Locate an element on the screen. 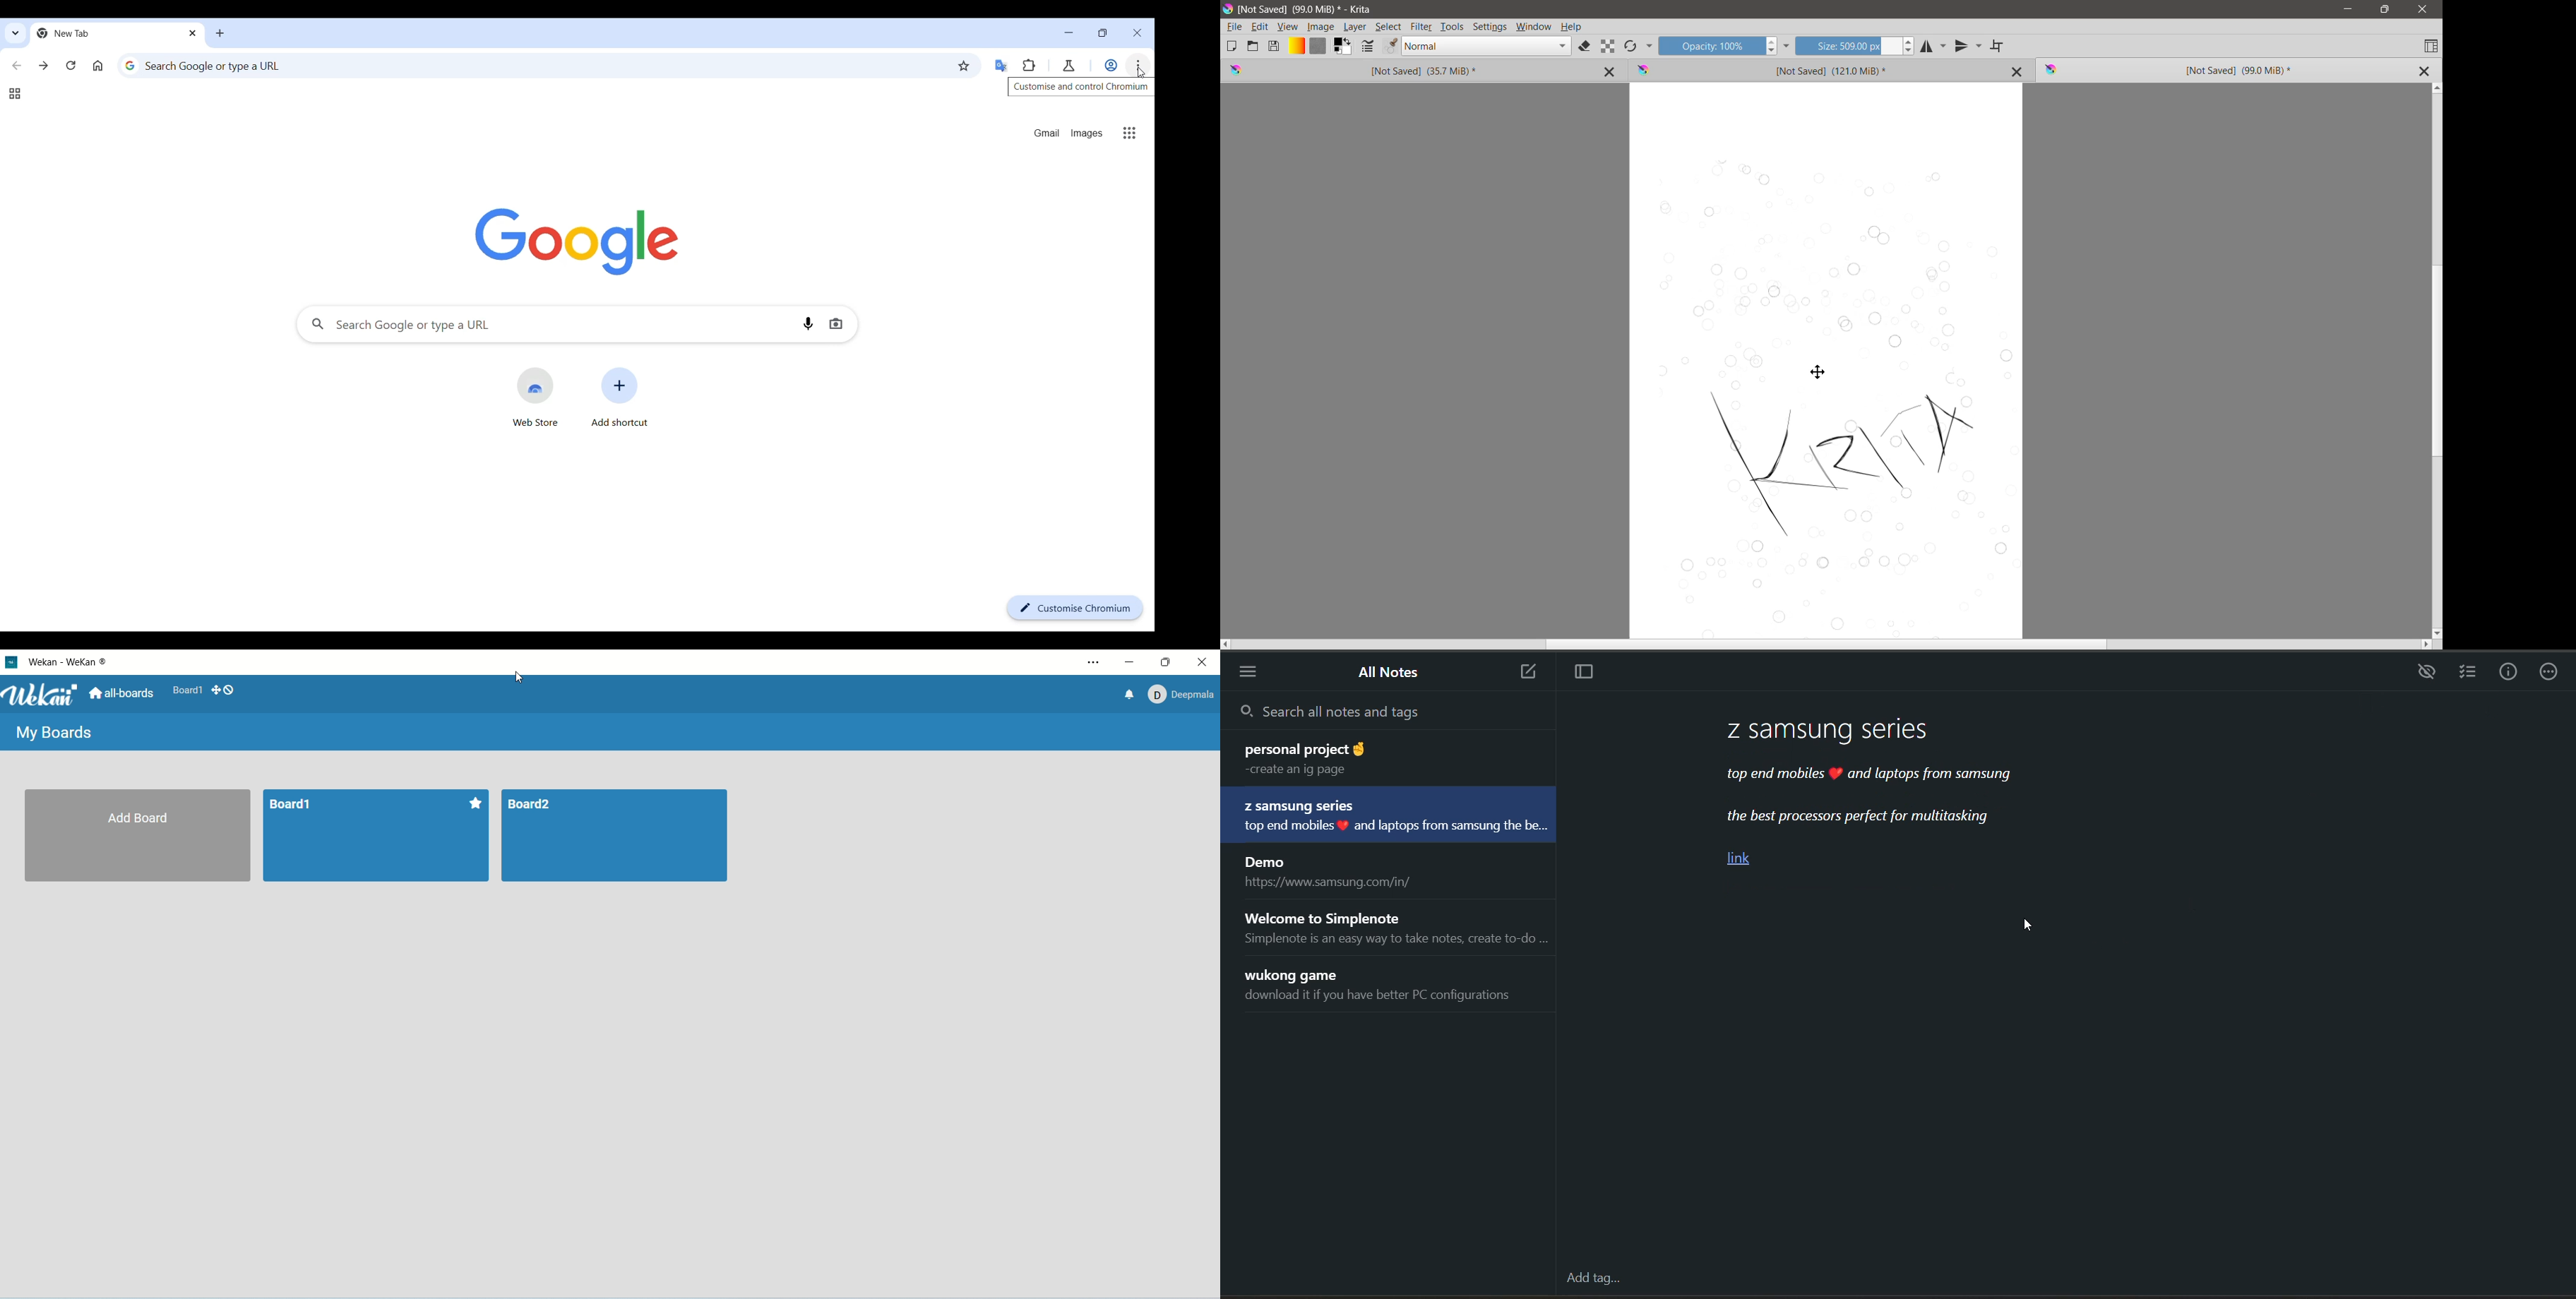 This screenshot has height=1316, width=2576. Unsaved Image Tab 2 is located at coordinates (1811, 69).